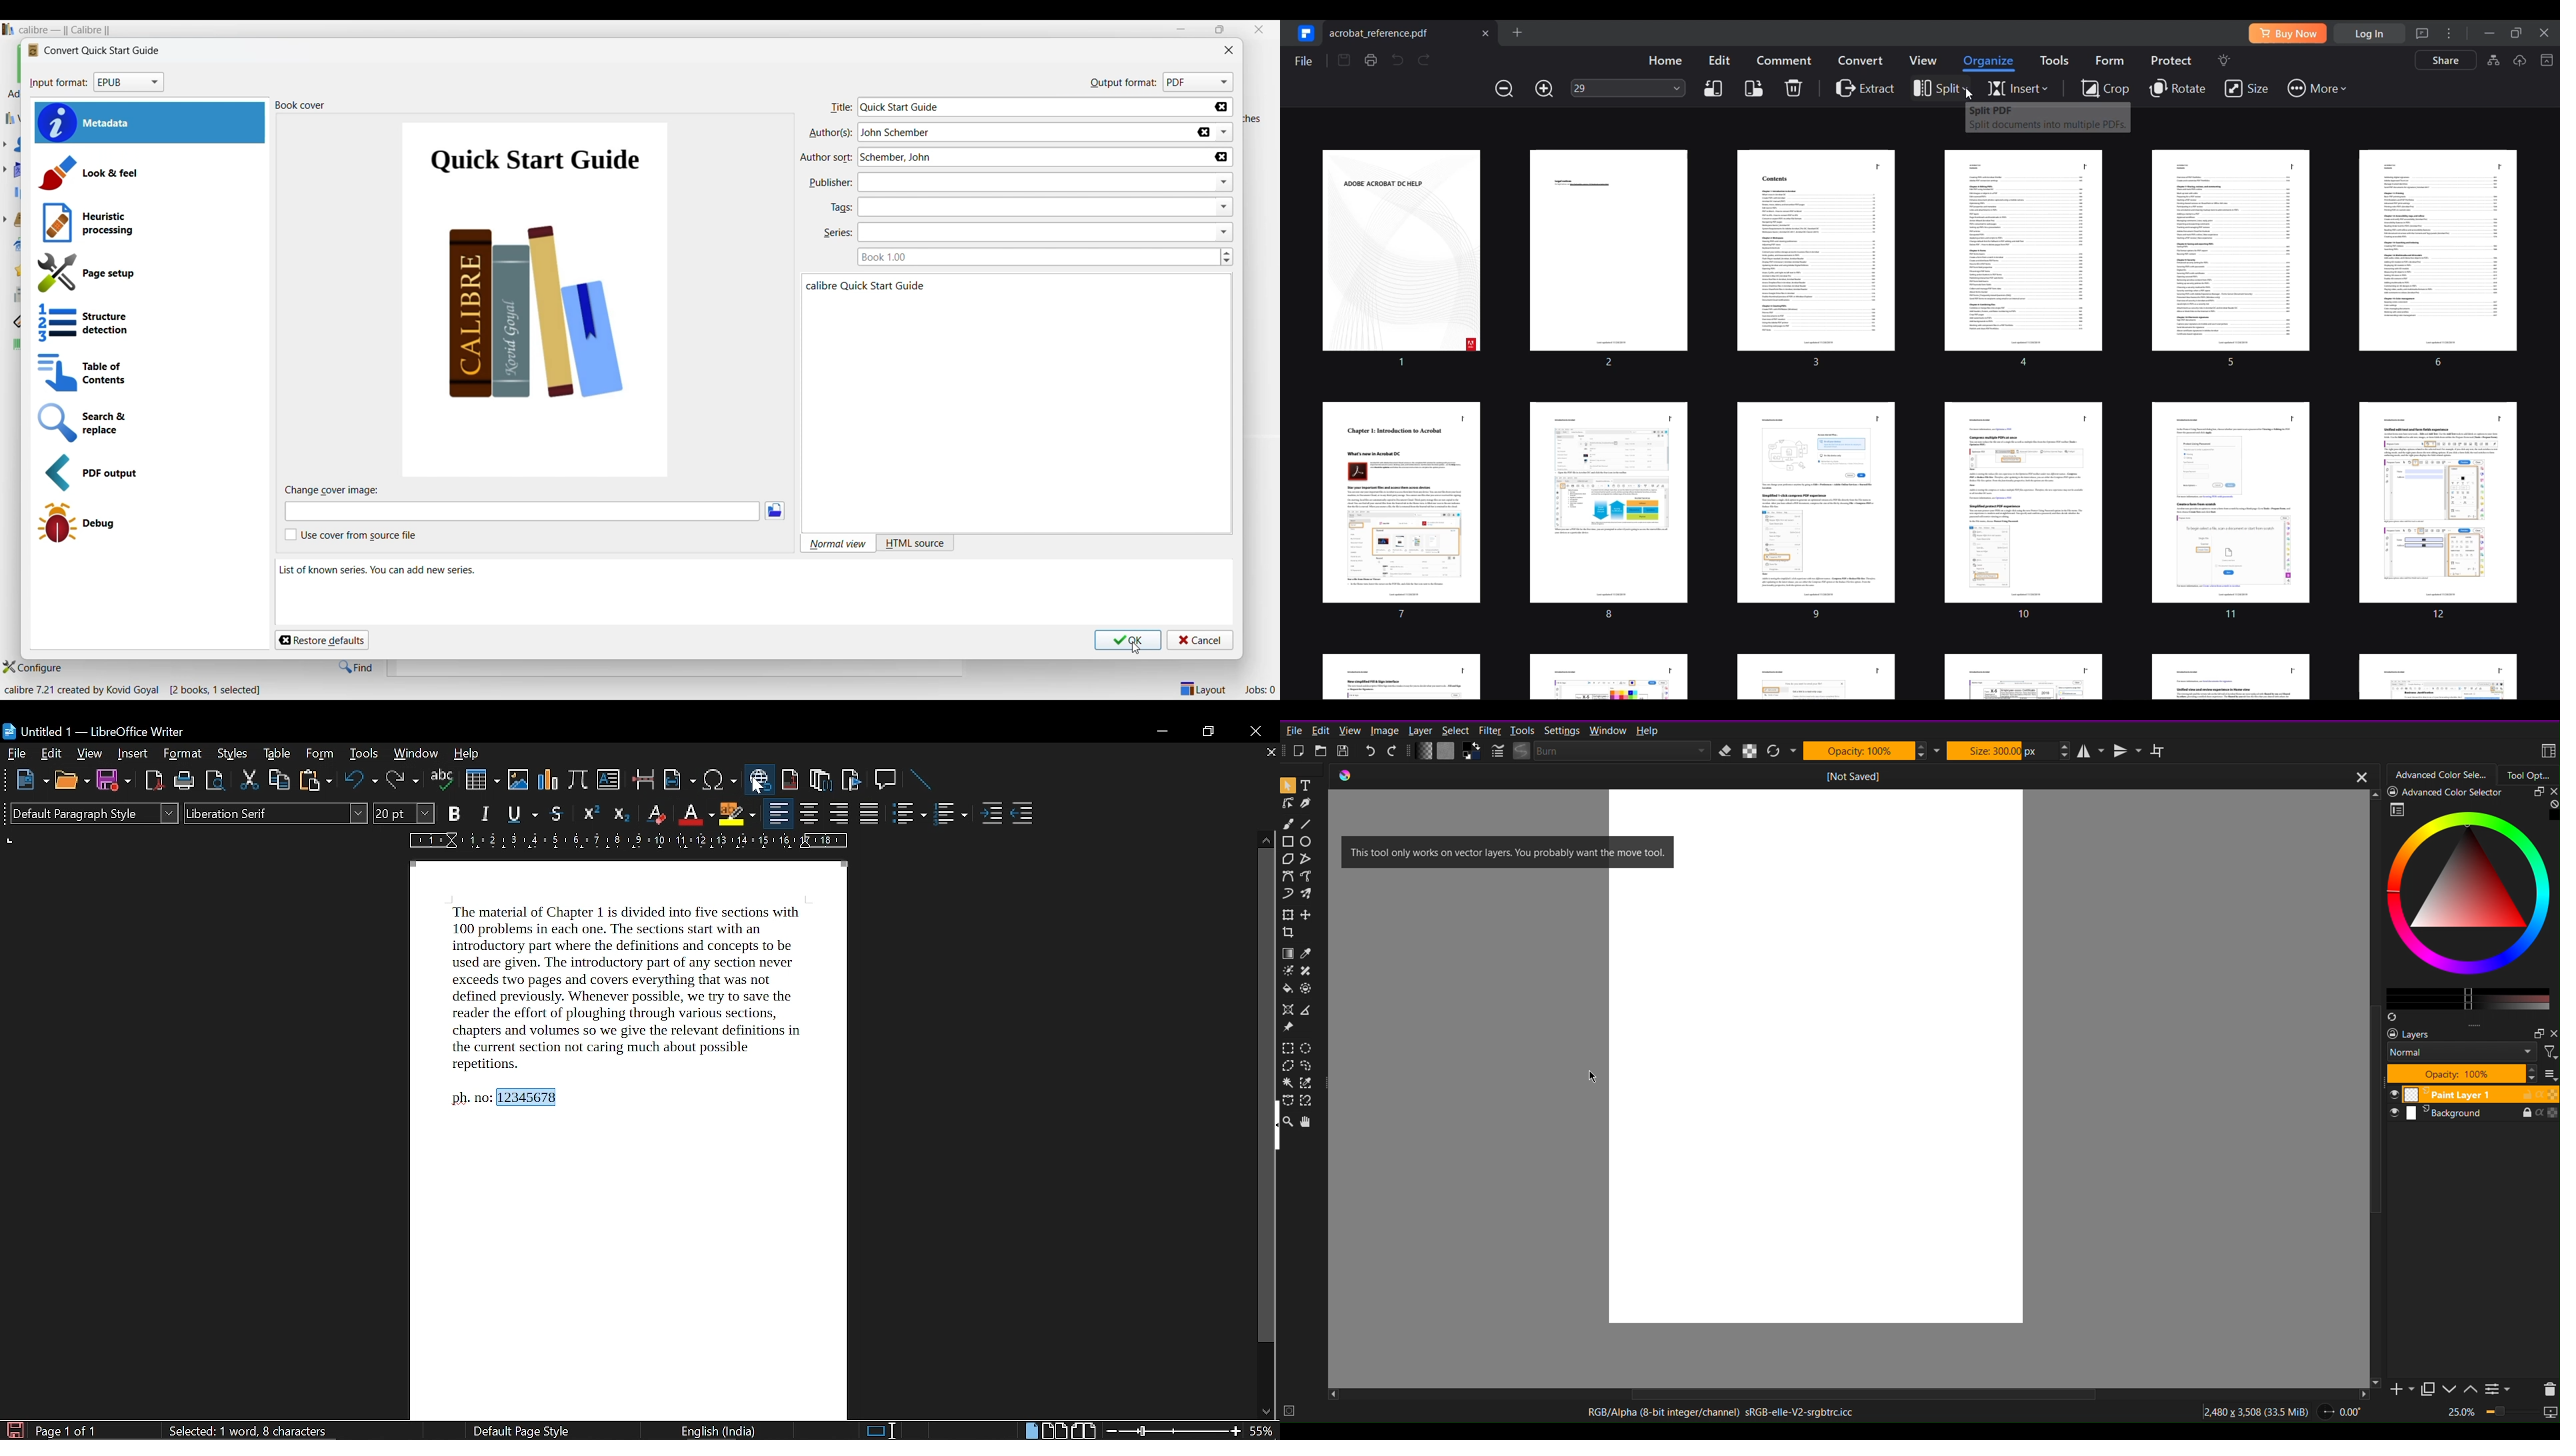 Image resolution: width=2576 pixels, height=1456 pixels. What do you see at coordinates (148, 273) in the screenshot?
I see `Page setup` at bounding box center [148, 273].